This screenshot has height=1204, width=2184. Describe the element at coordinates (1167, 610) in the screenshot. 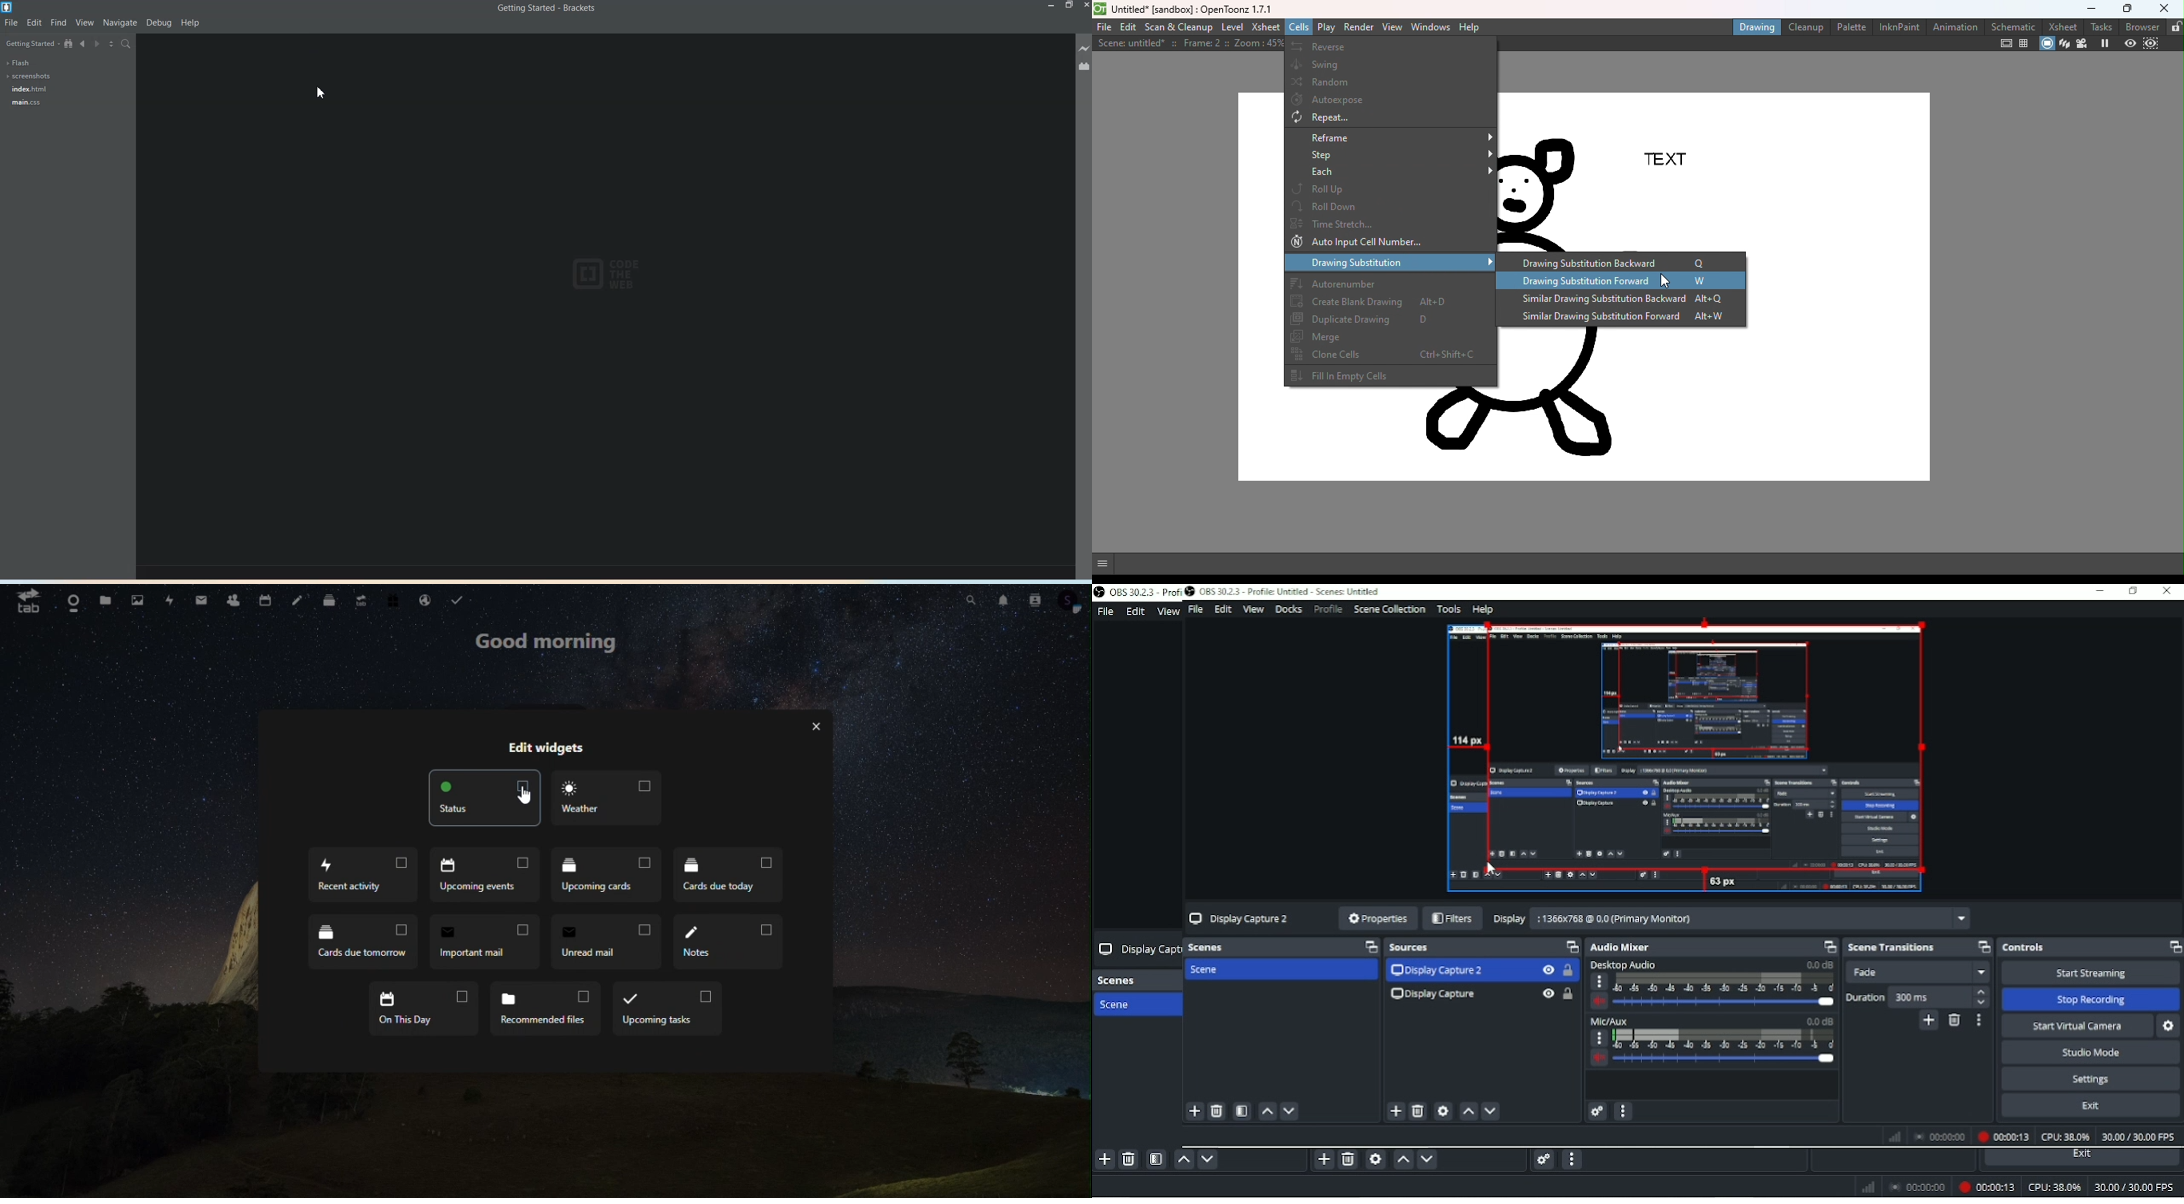

I see `View` at that location.